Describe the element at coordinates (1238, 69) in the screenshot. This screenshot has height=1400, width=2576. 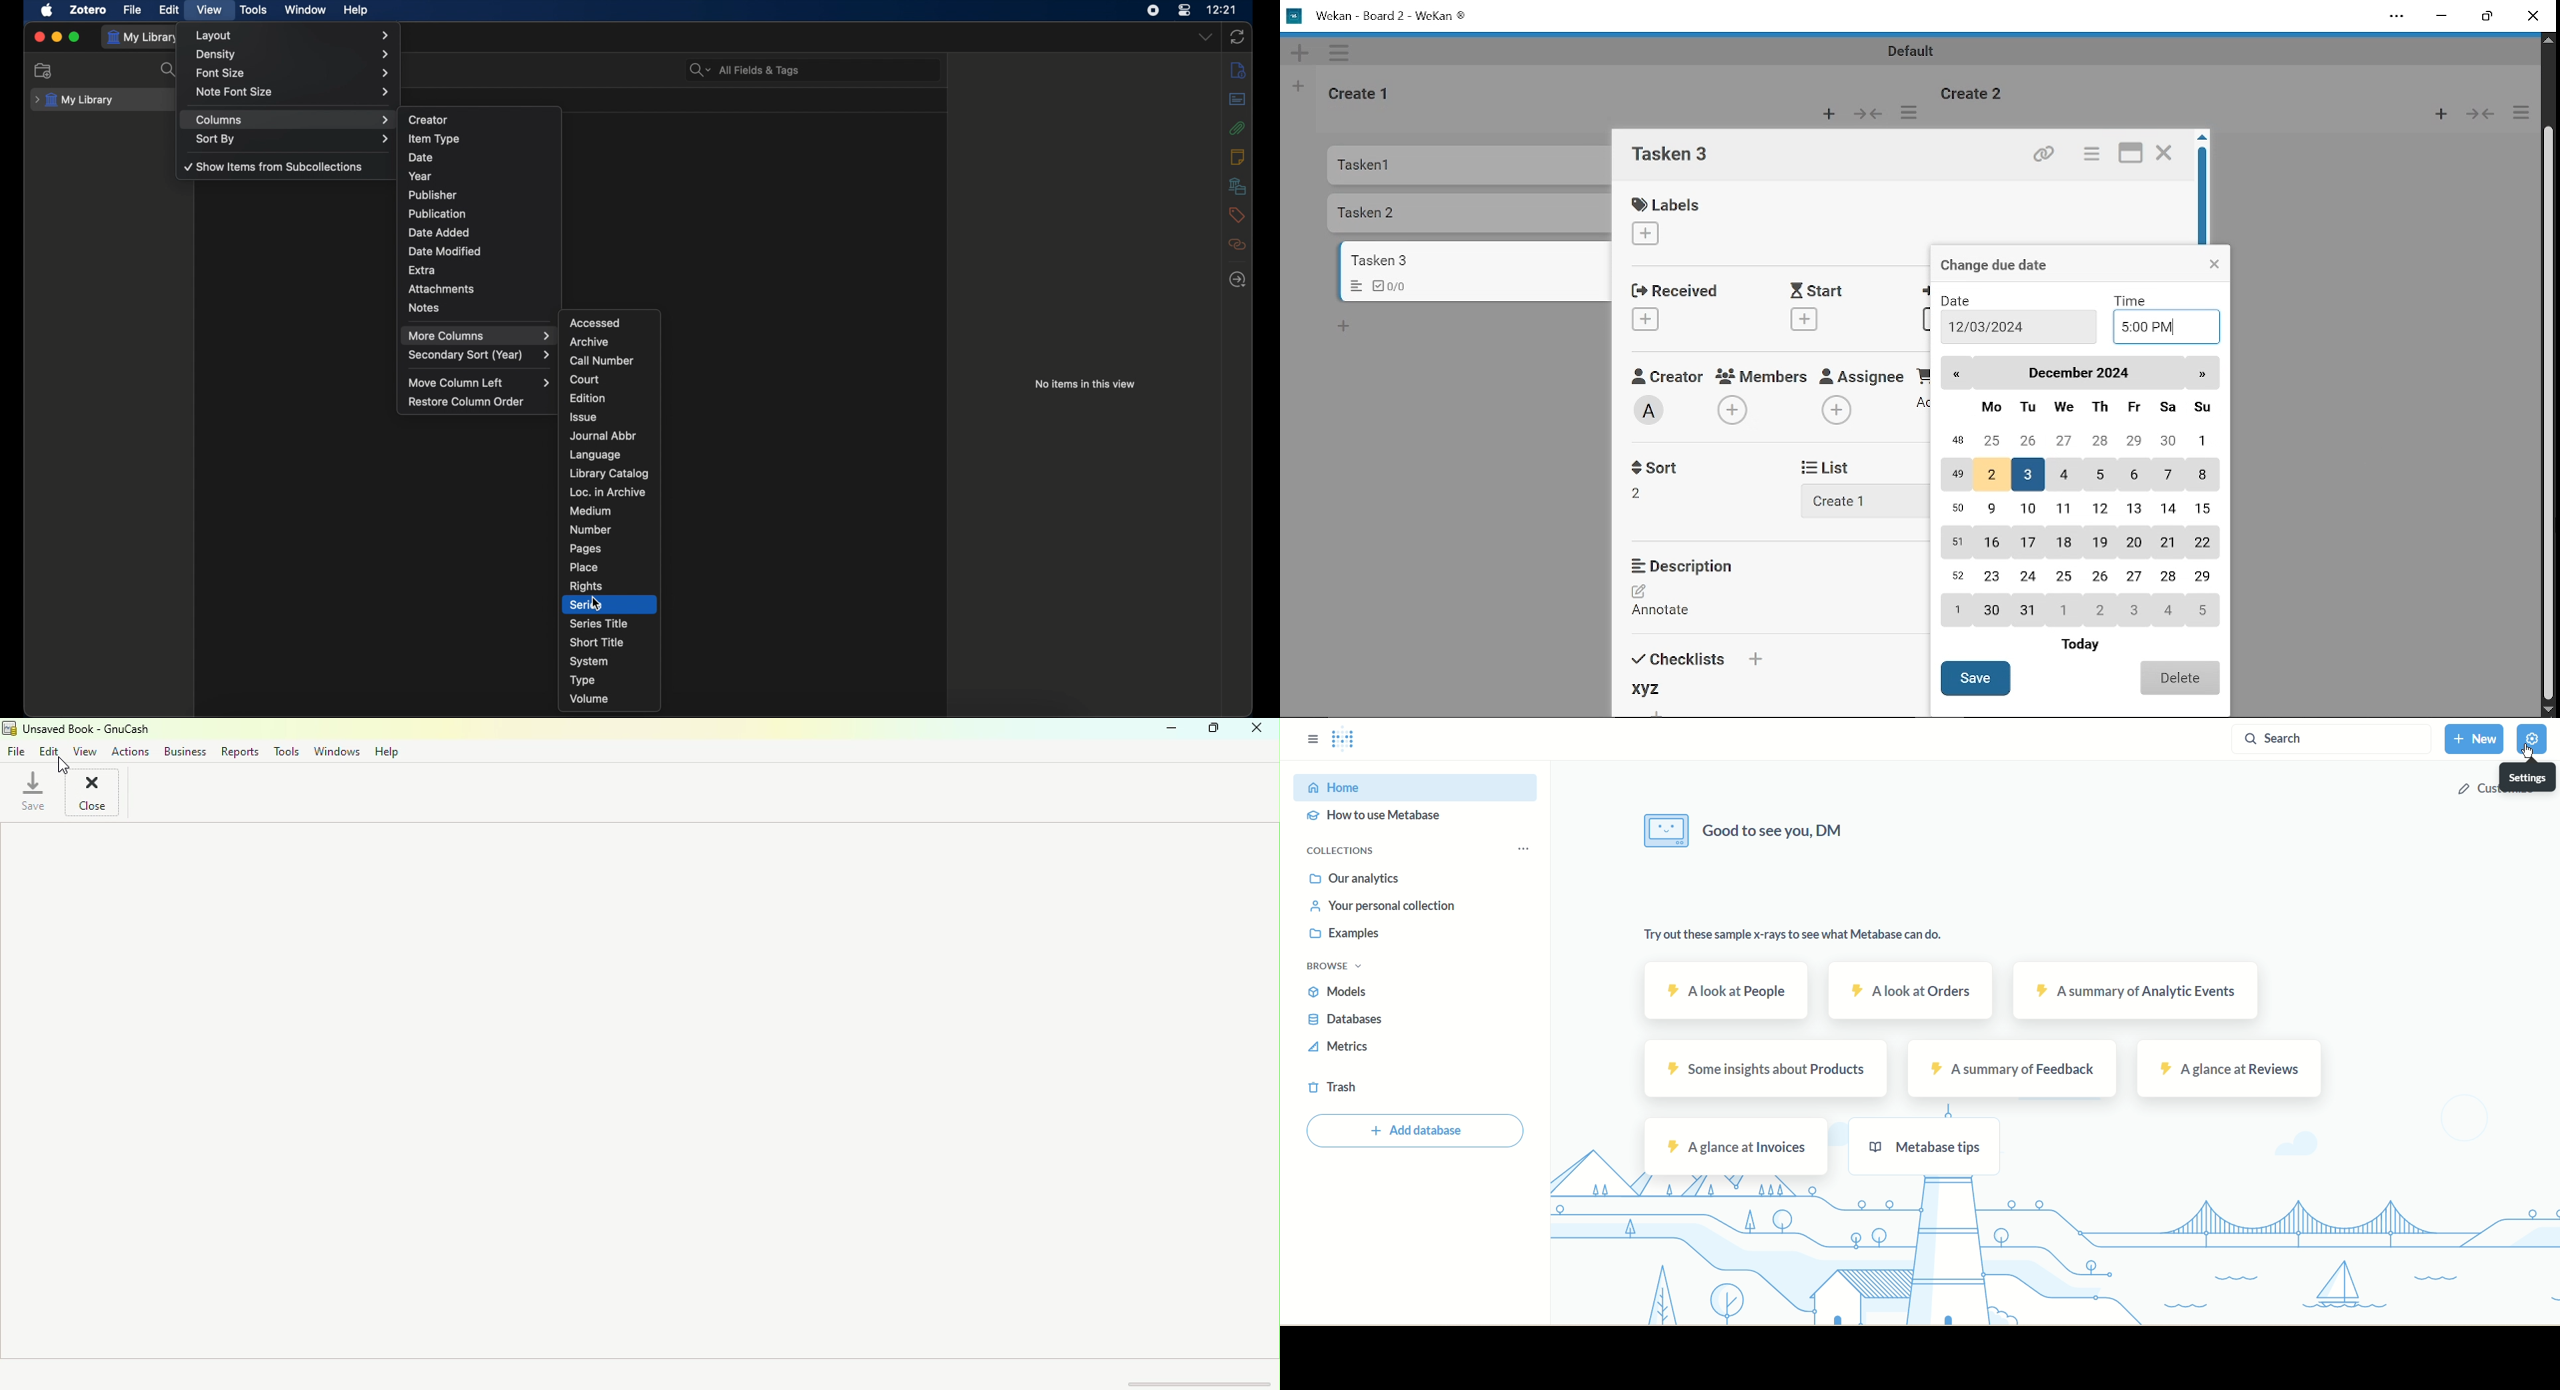
I see `info` at that location.